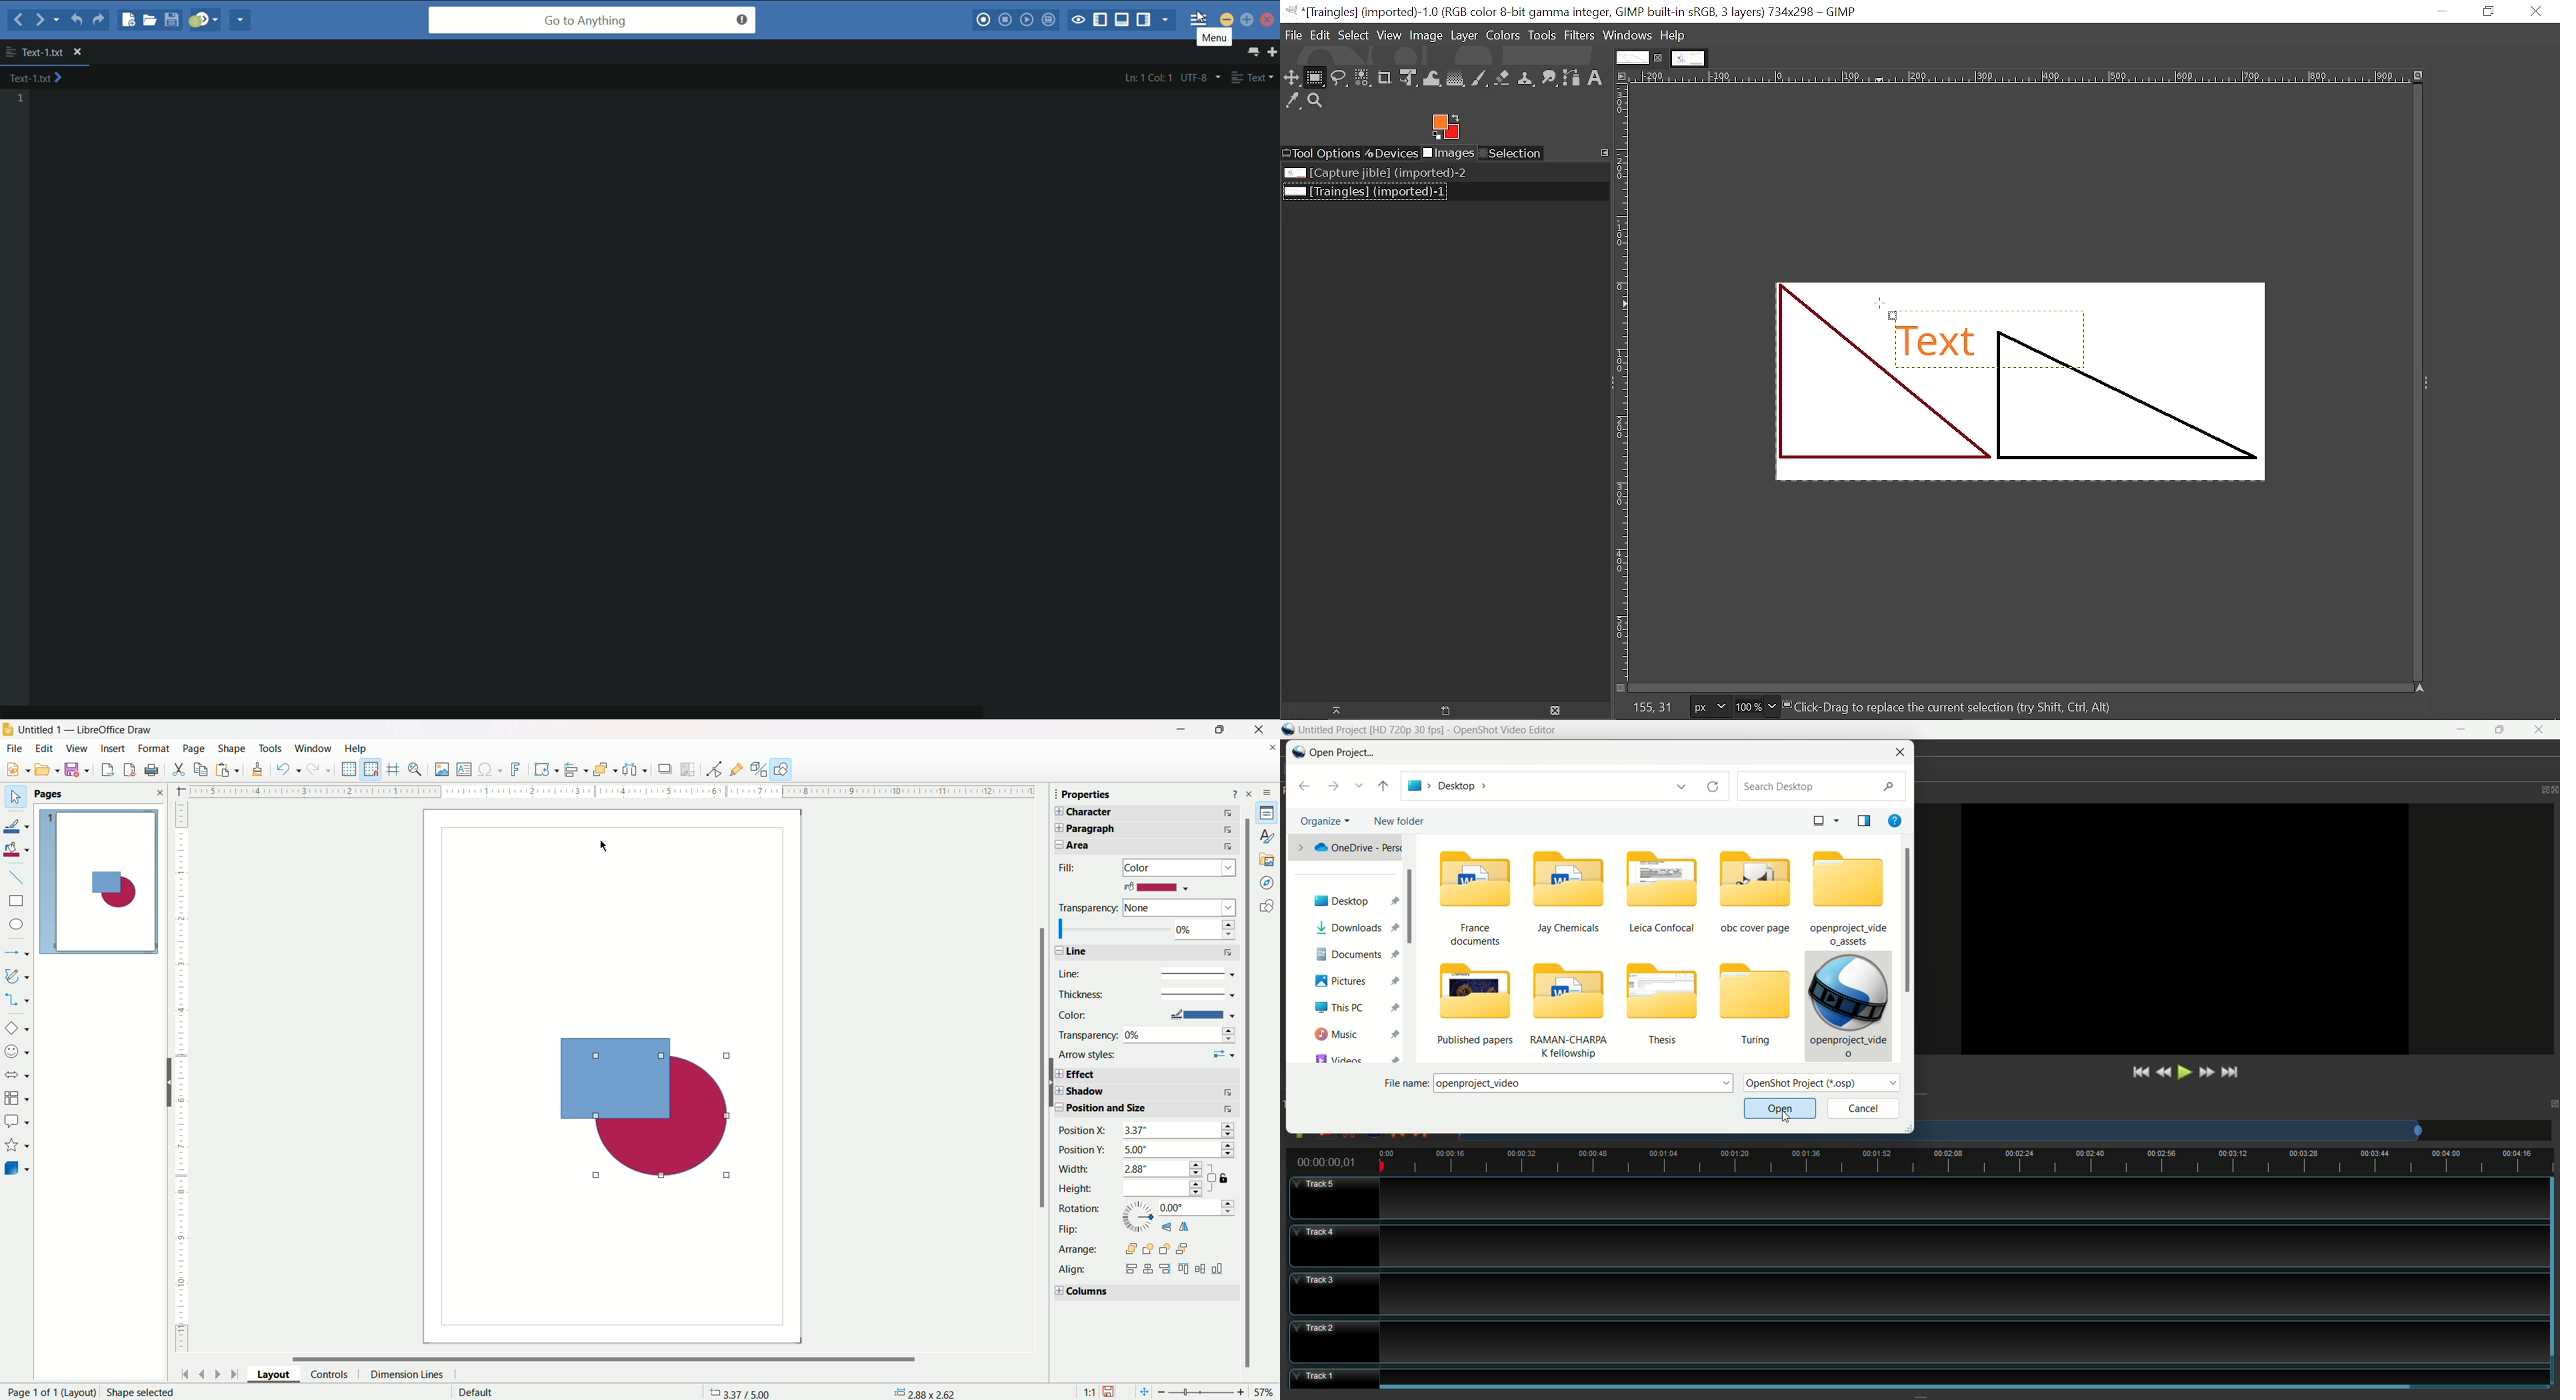 The image size is (2576, 1400). What do you see at coordinates (183, 1373) in the screenshot?
I see `to first page` at bounding box center [183, 1373].